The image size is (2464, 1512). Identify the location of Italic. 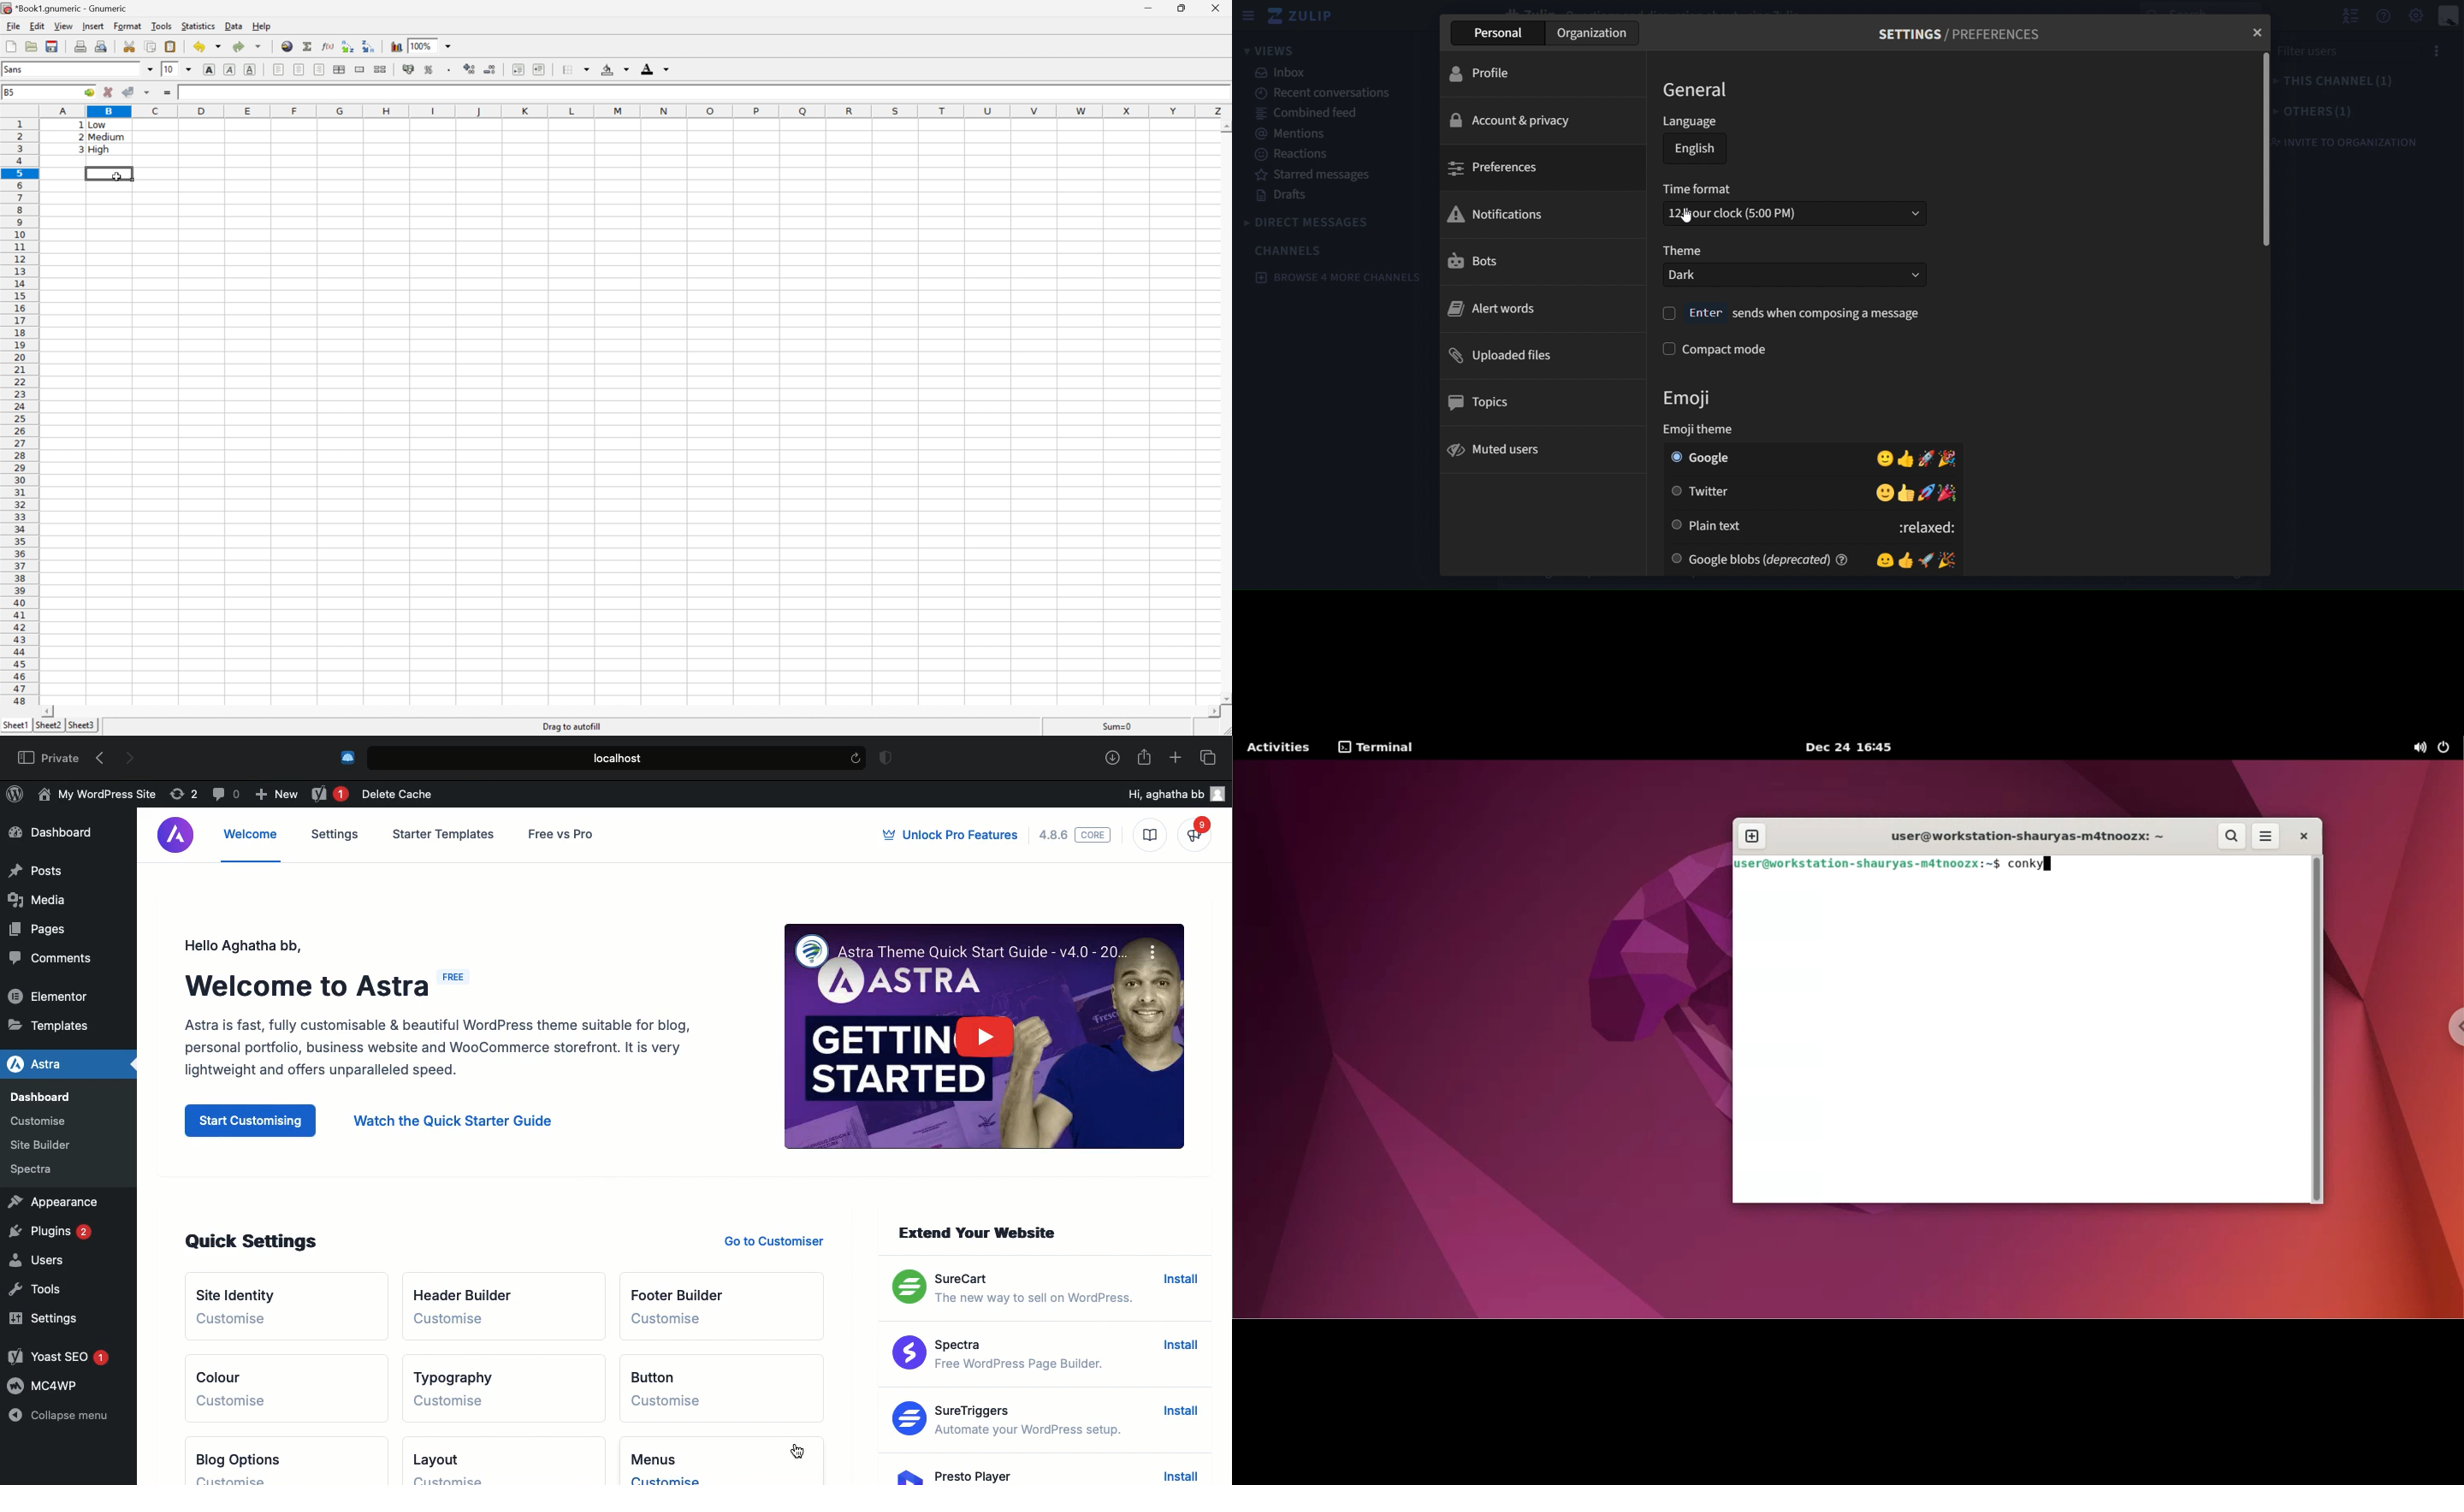
(230, 70).